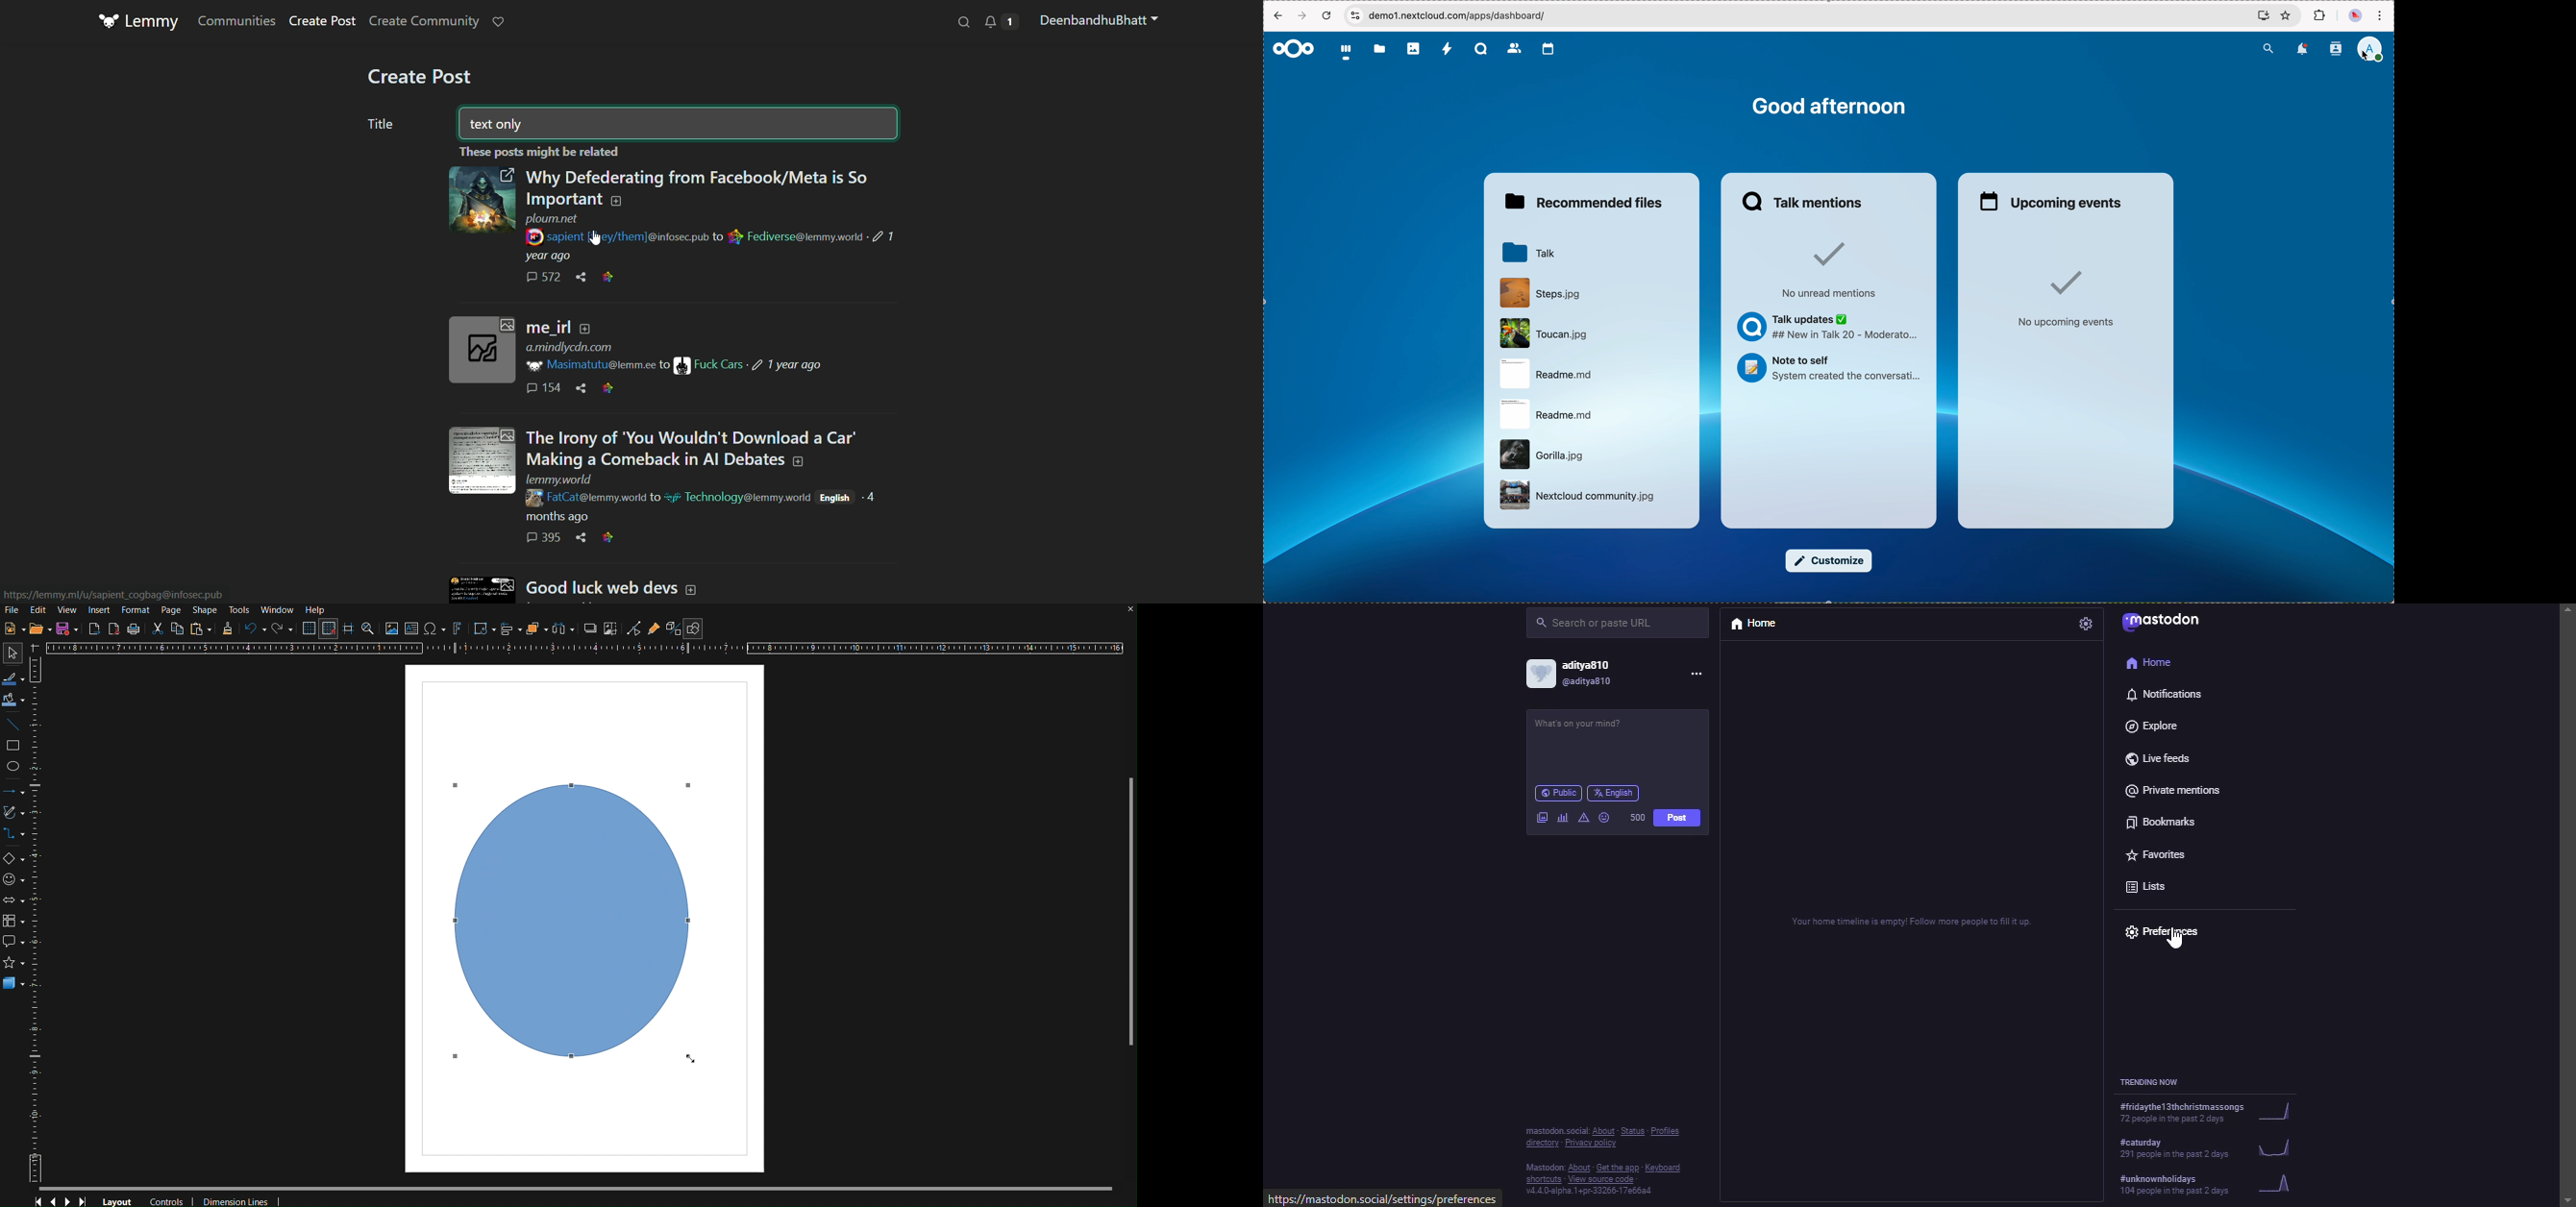 The width and height of the screenshot is (2576, 1232). What do you see at coordinates (2064, 300) in the screenshot?
I see `no upcoming events` at bounding box center [2064, 300].